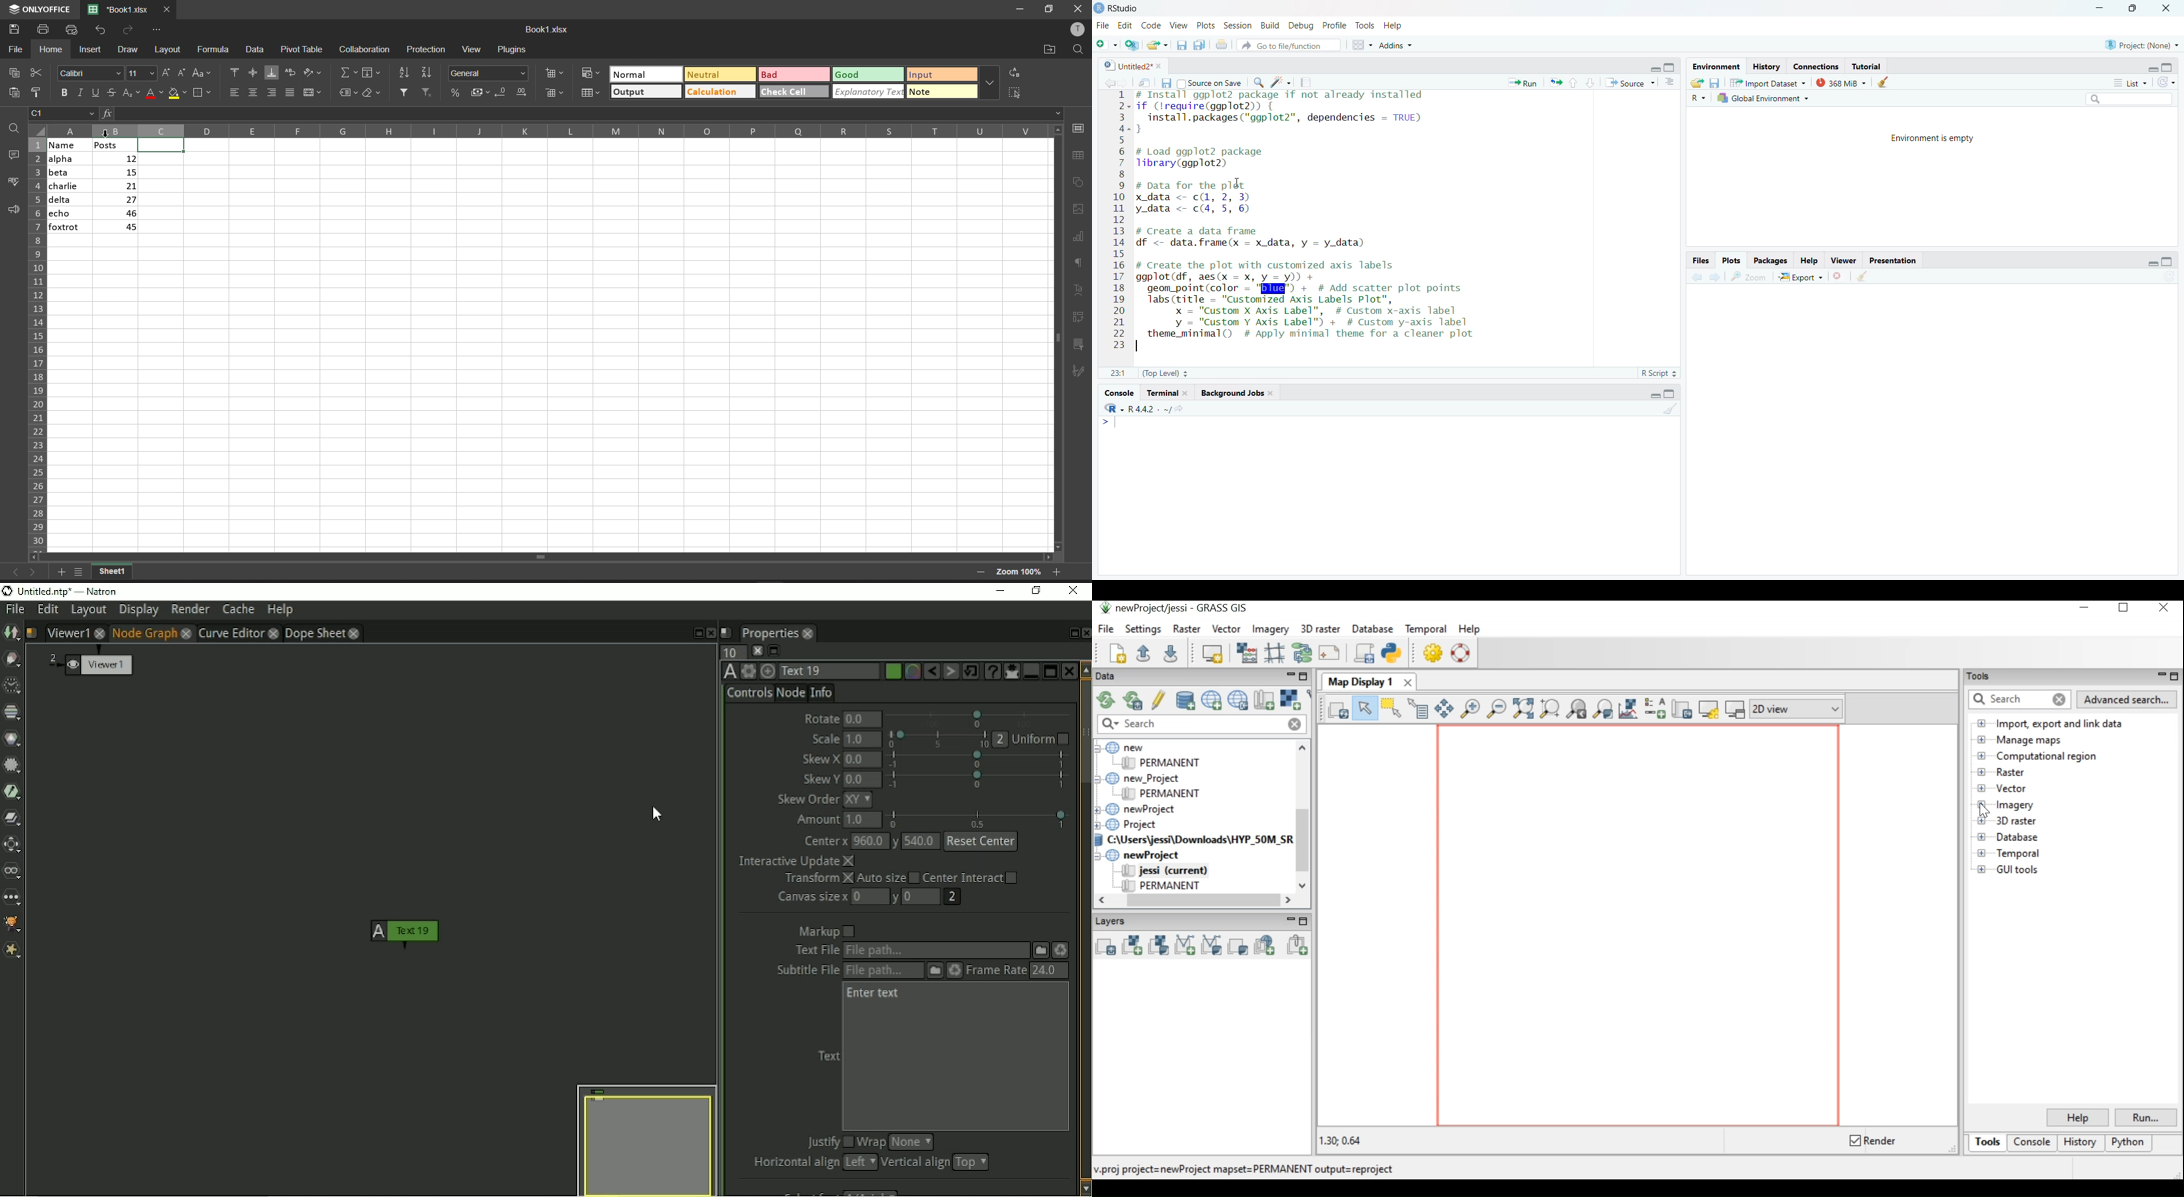 The image size is (2184, 1204). I want to click on * Run, so click(1525, 82).